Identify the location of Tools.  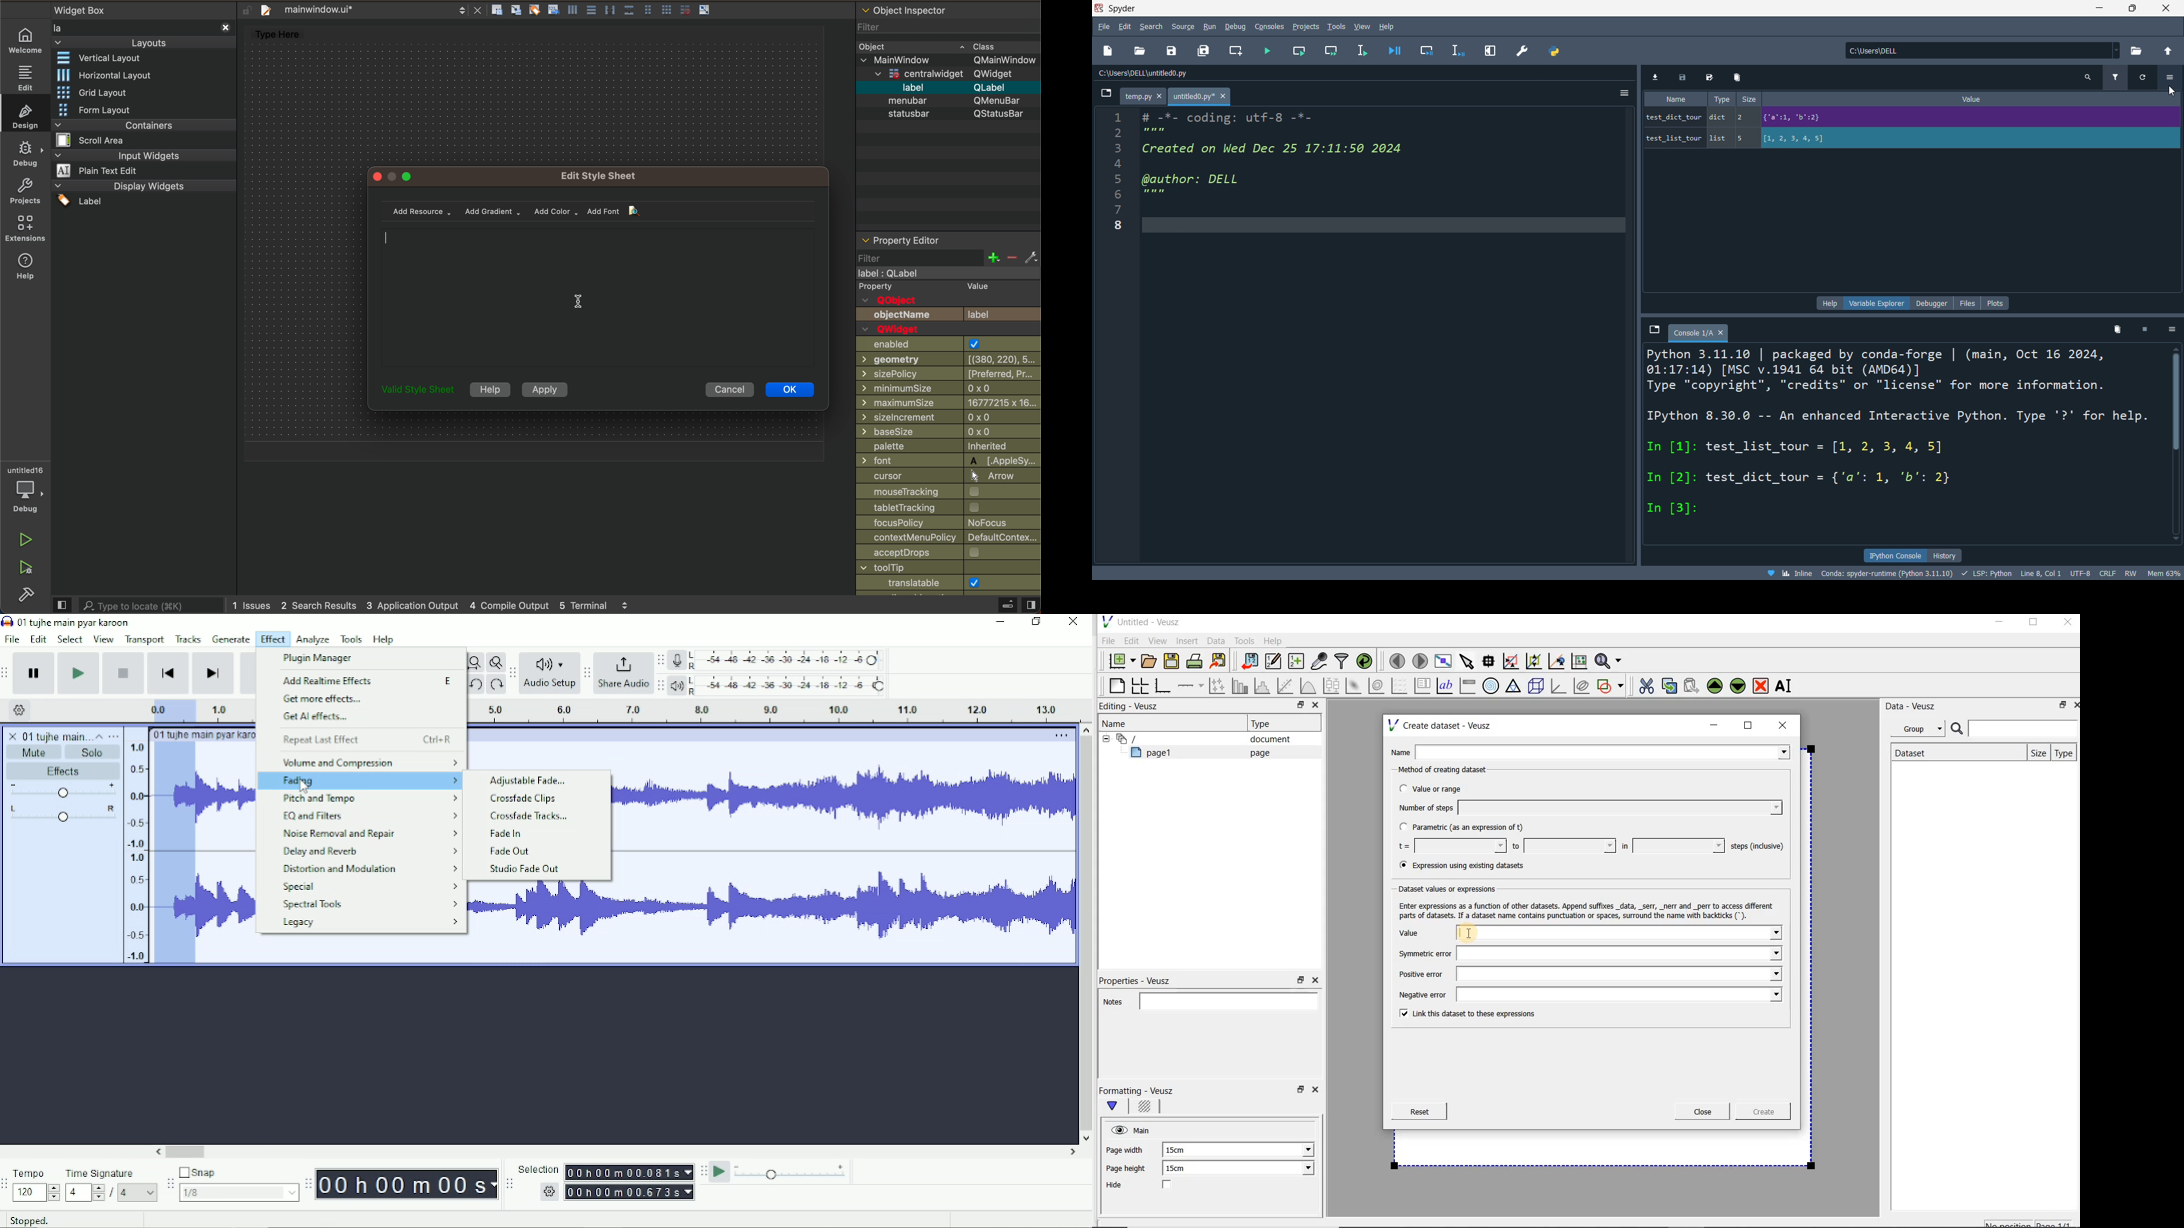
(1243, 641).